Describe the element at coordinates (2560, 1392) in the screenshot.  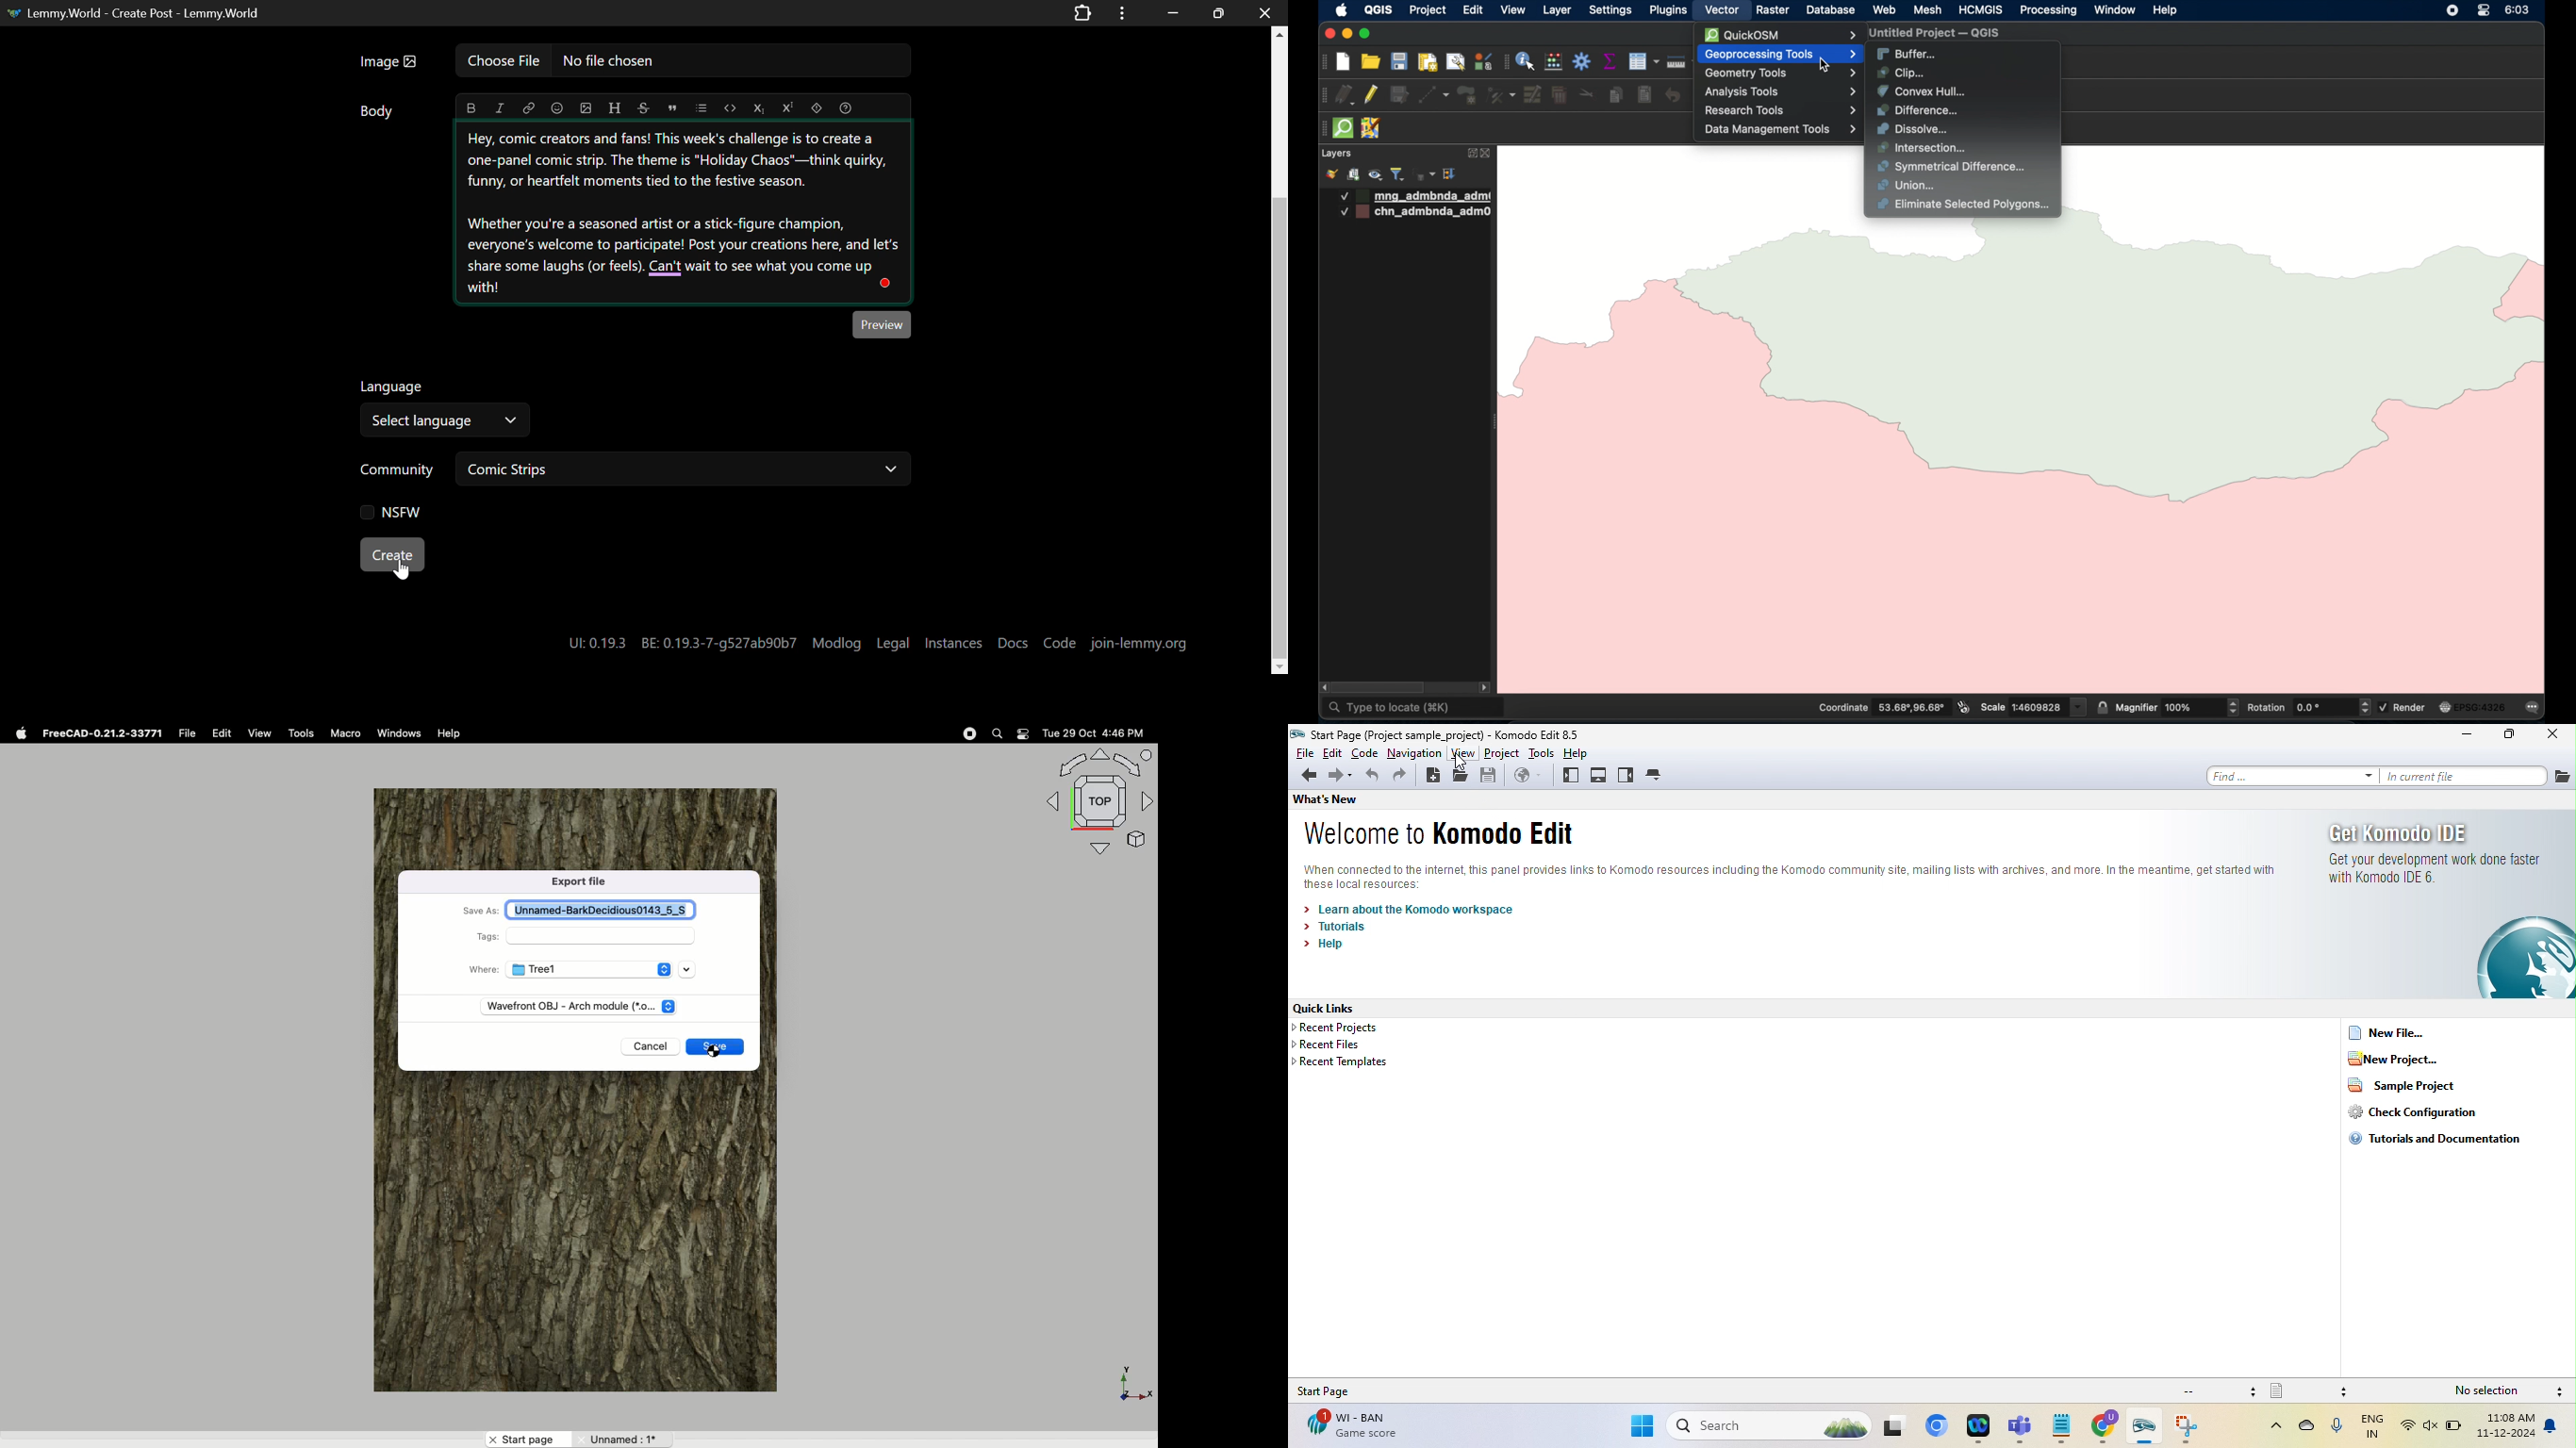
I see `syntax checking` at that location.